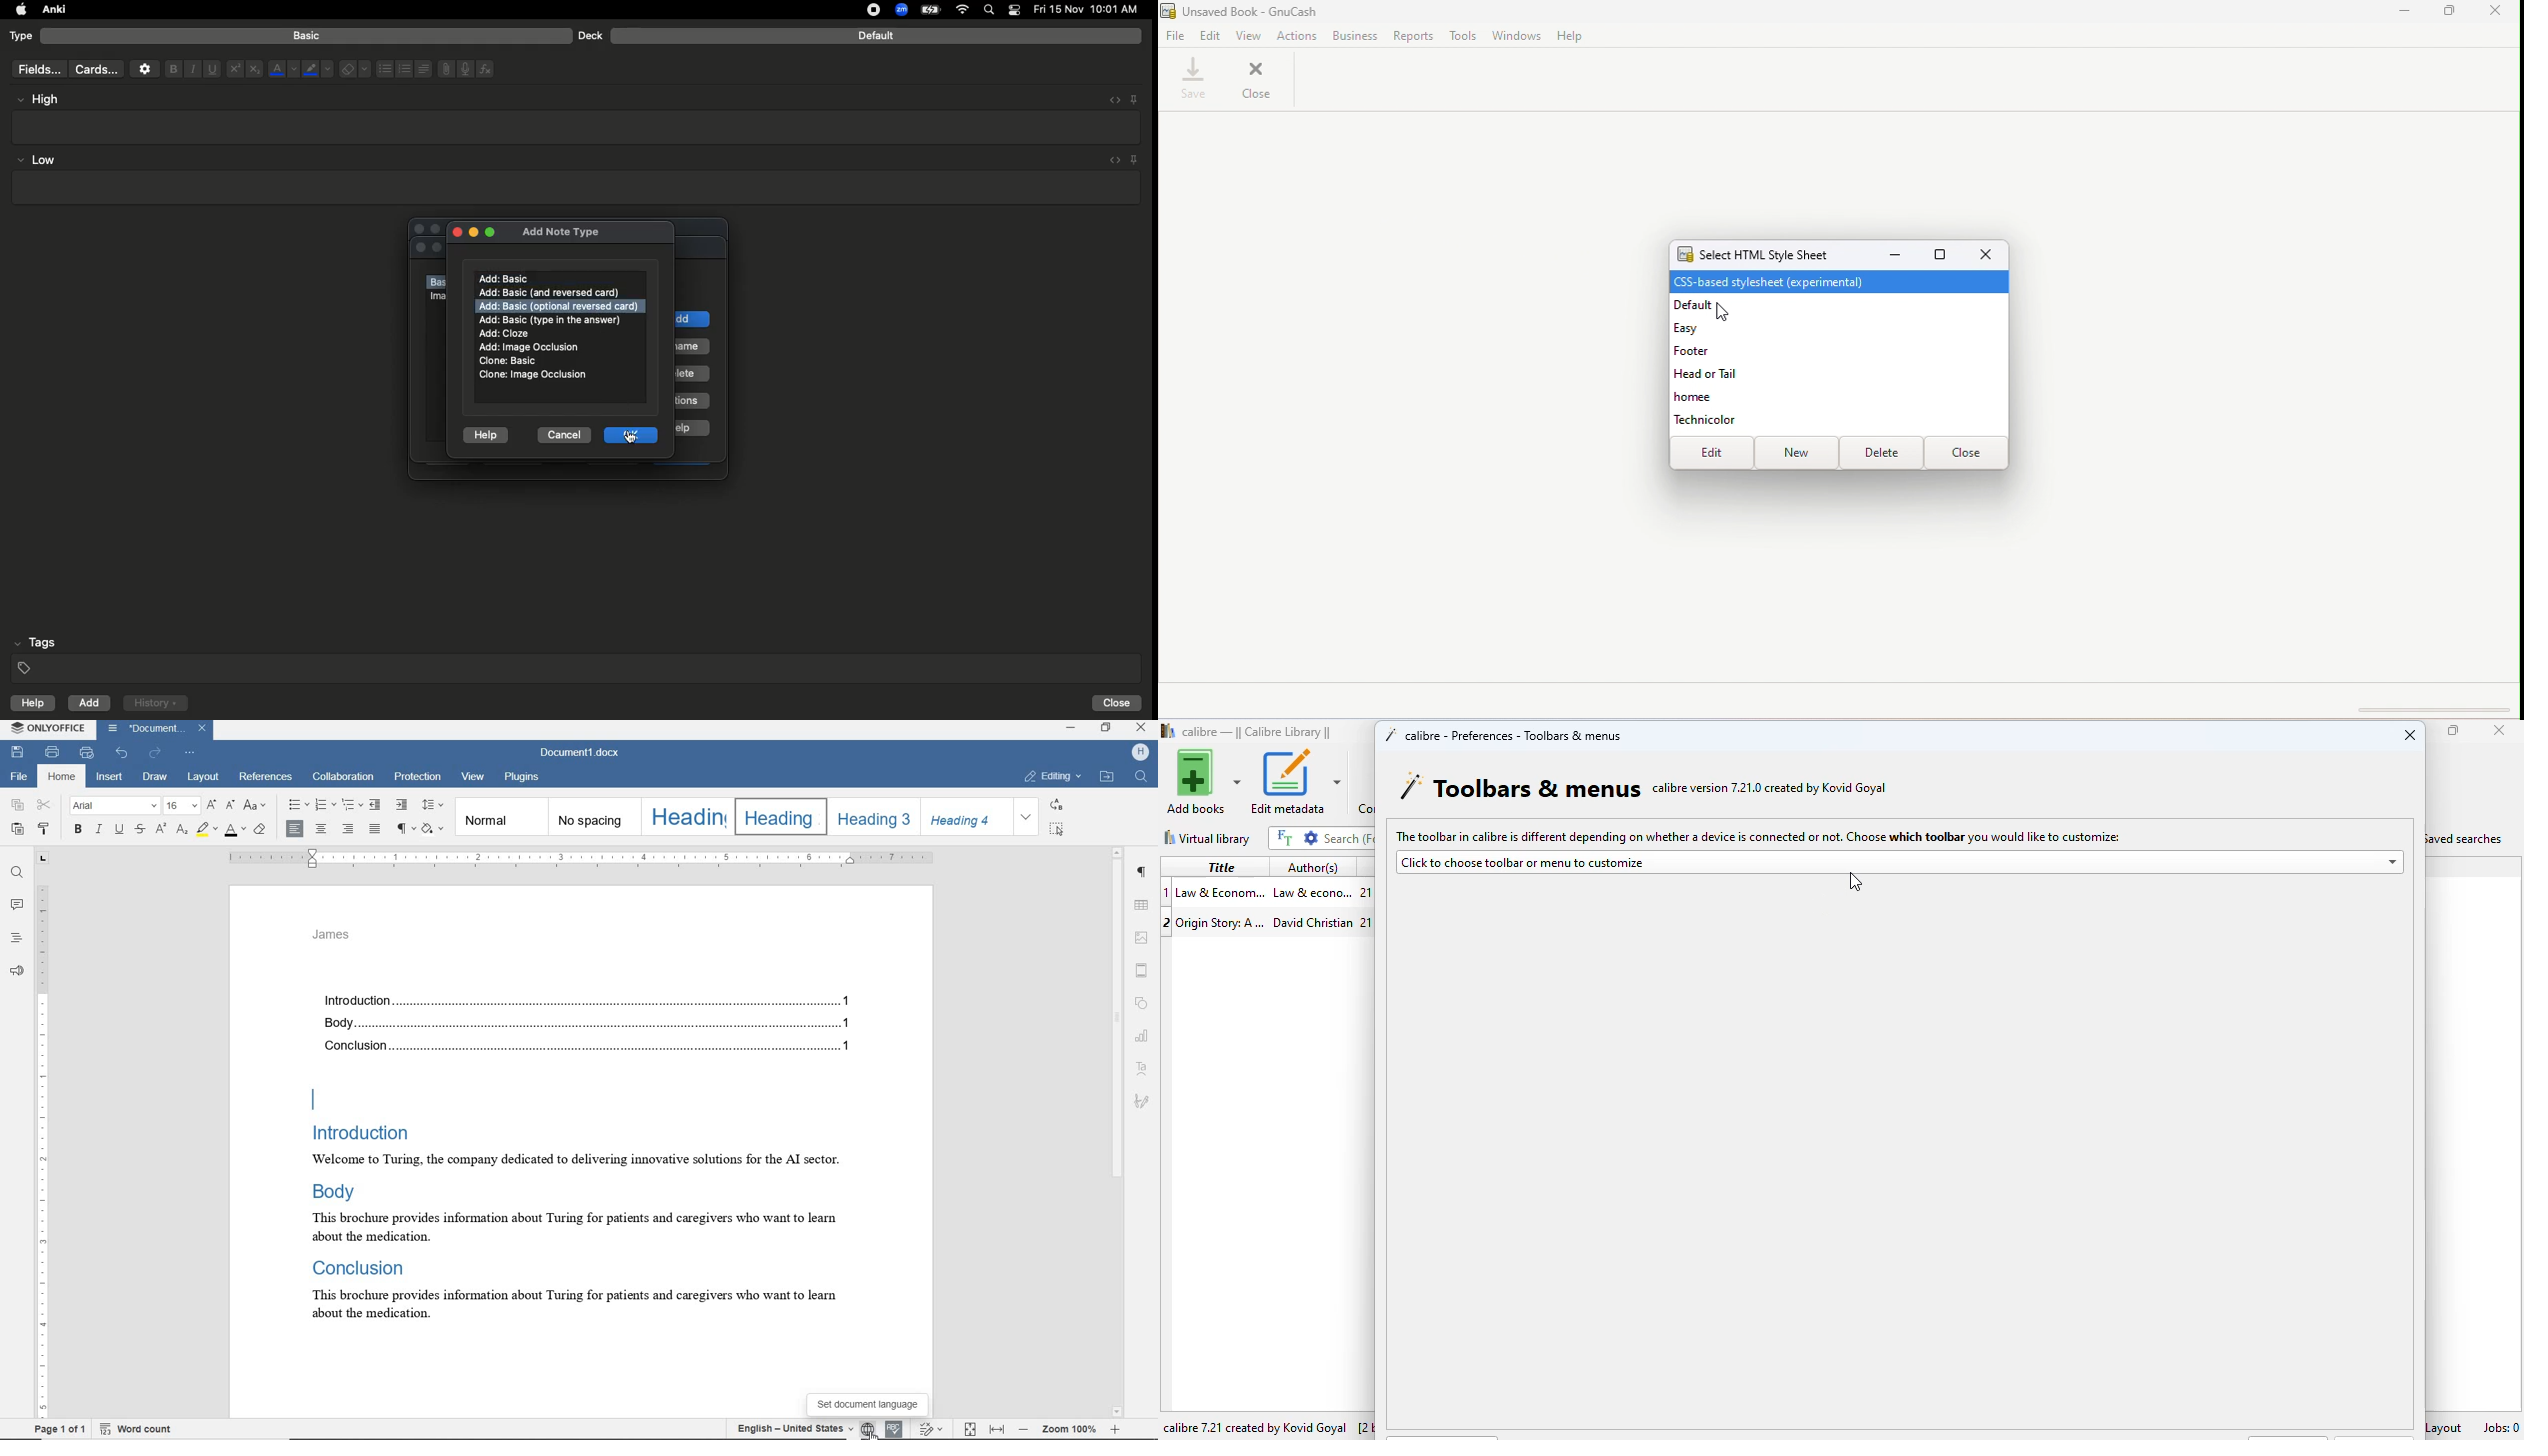 The height and width of the screenshot is (1456, 2548). I want to click on file, so click(17, 777).